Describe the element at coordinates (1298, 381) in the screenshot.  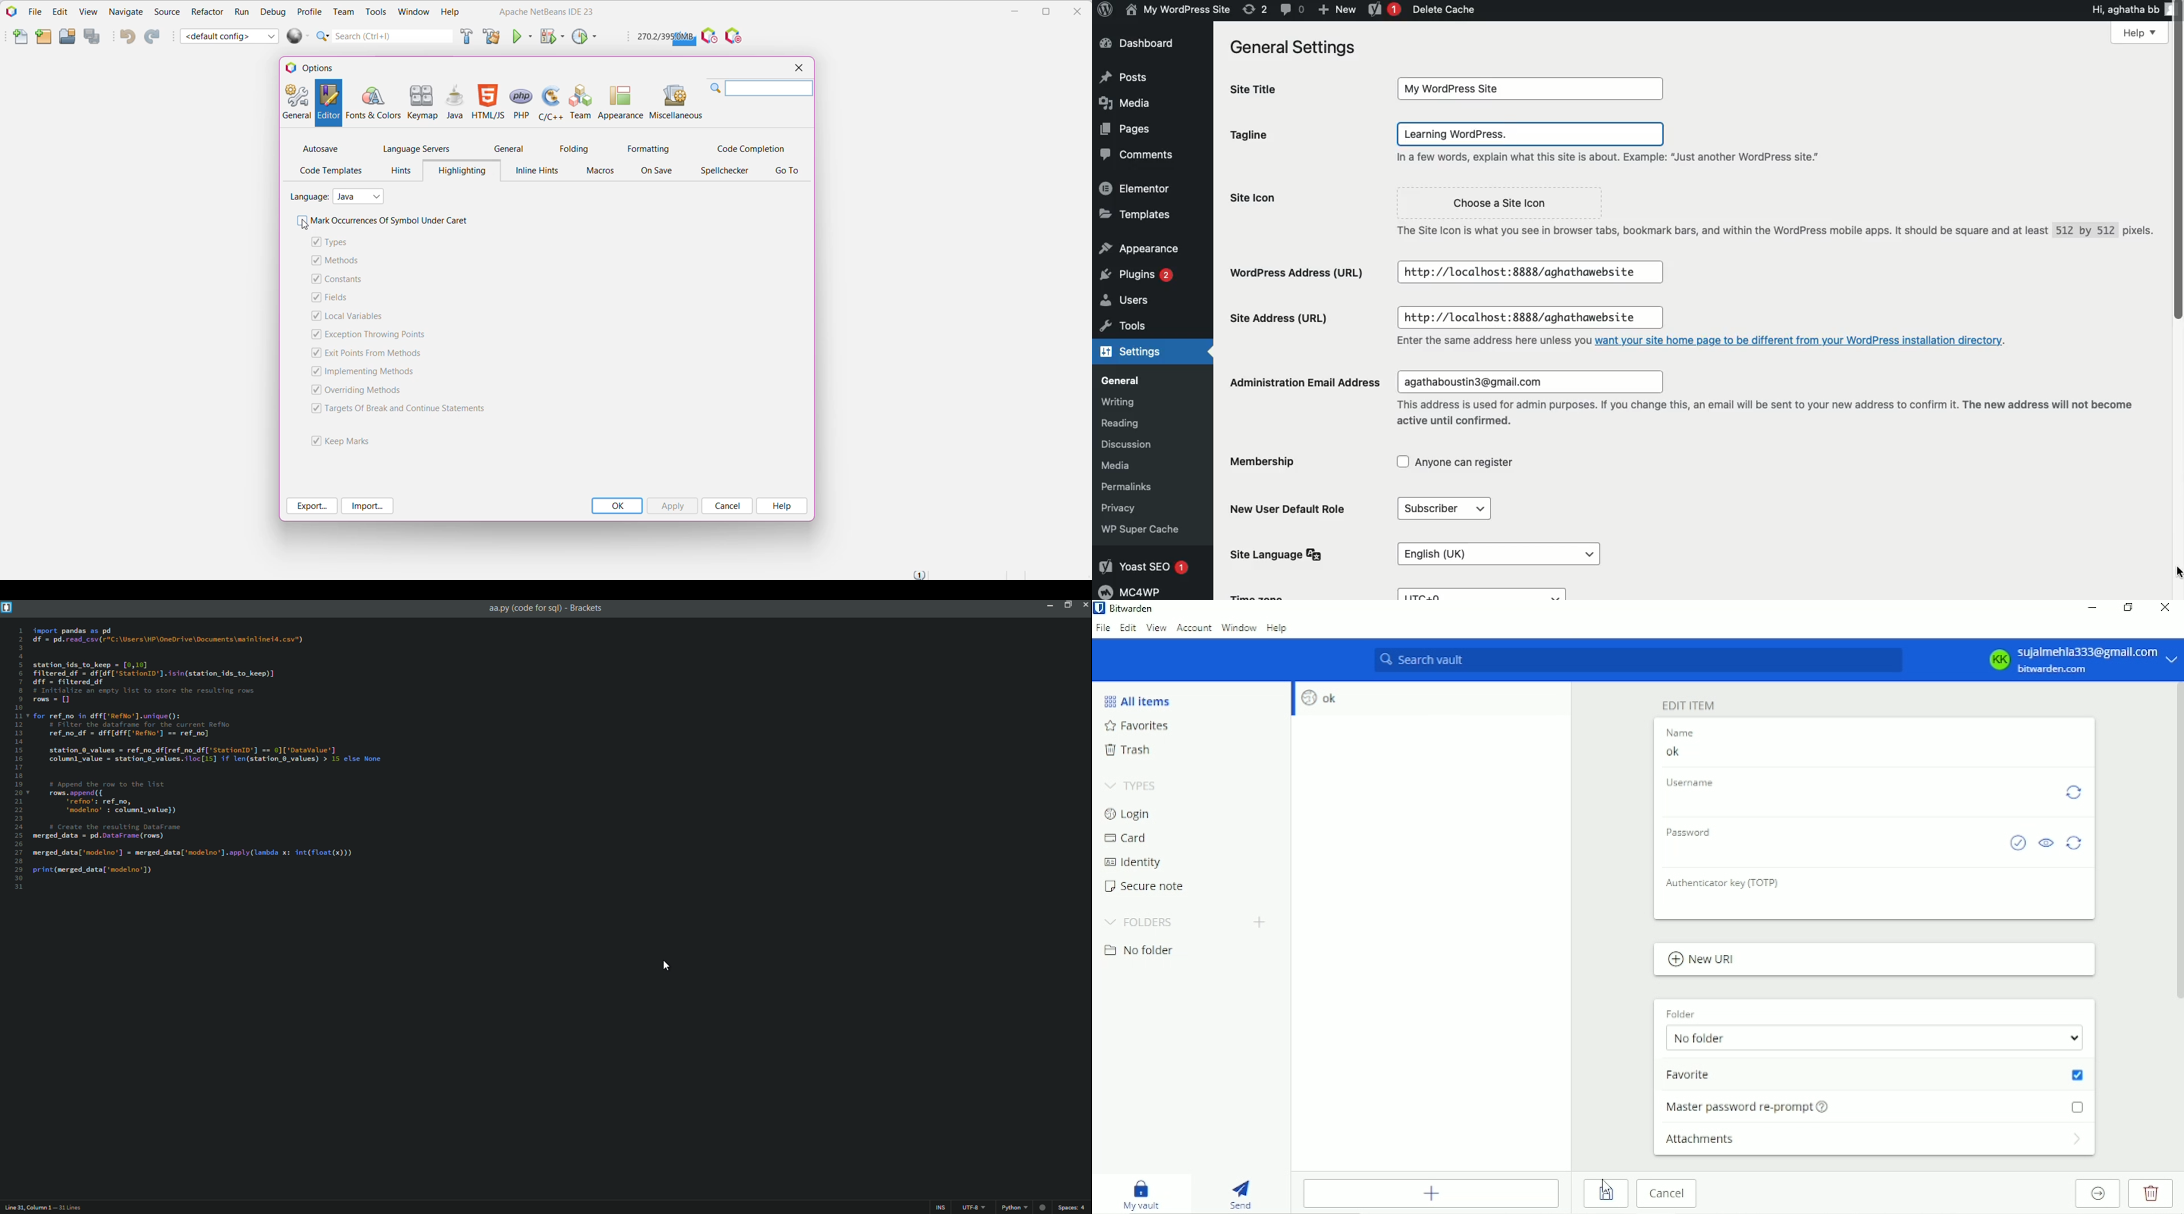
I see `Administration email address ` at that location.